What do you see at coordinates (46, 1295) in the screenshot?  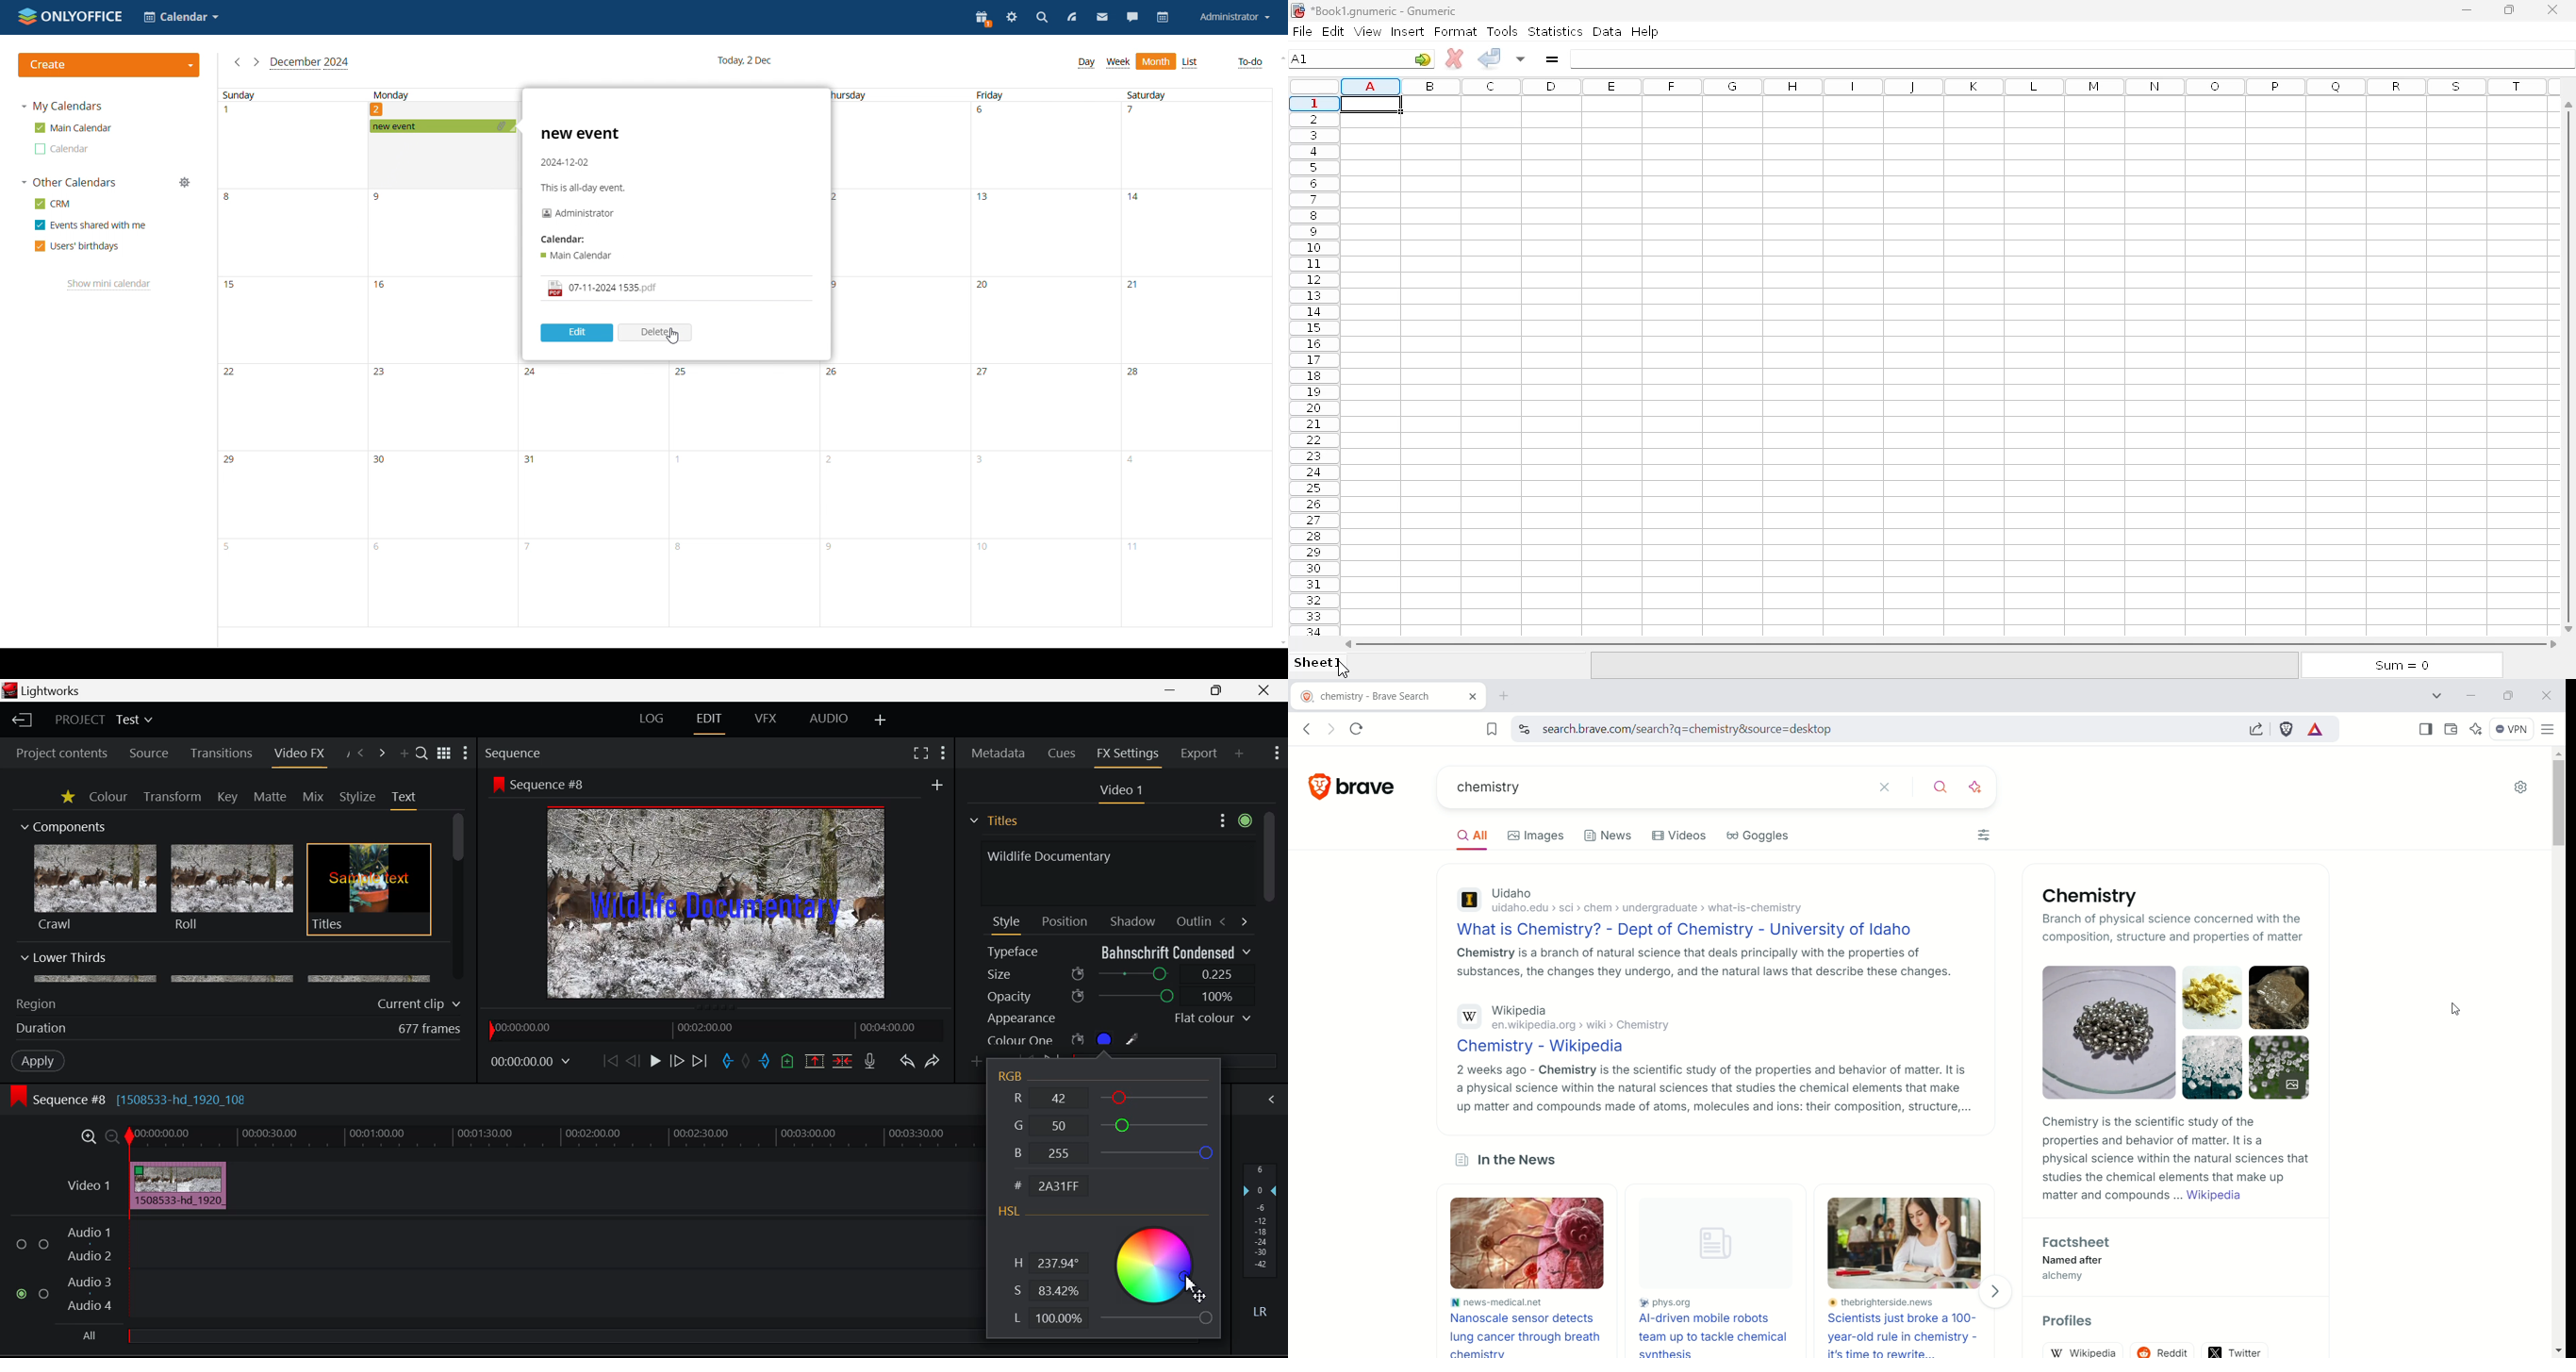 I see `checkbox` at bounding box center [46, 1295].